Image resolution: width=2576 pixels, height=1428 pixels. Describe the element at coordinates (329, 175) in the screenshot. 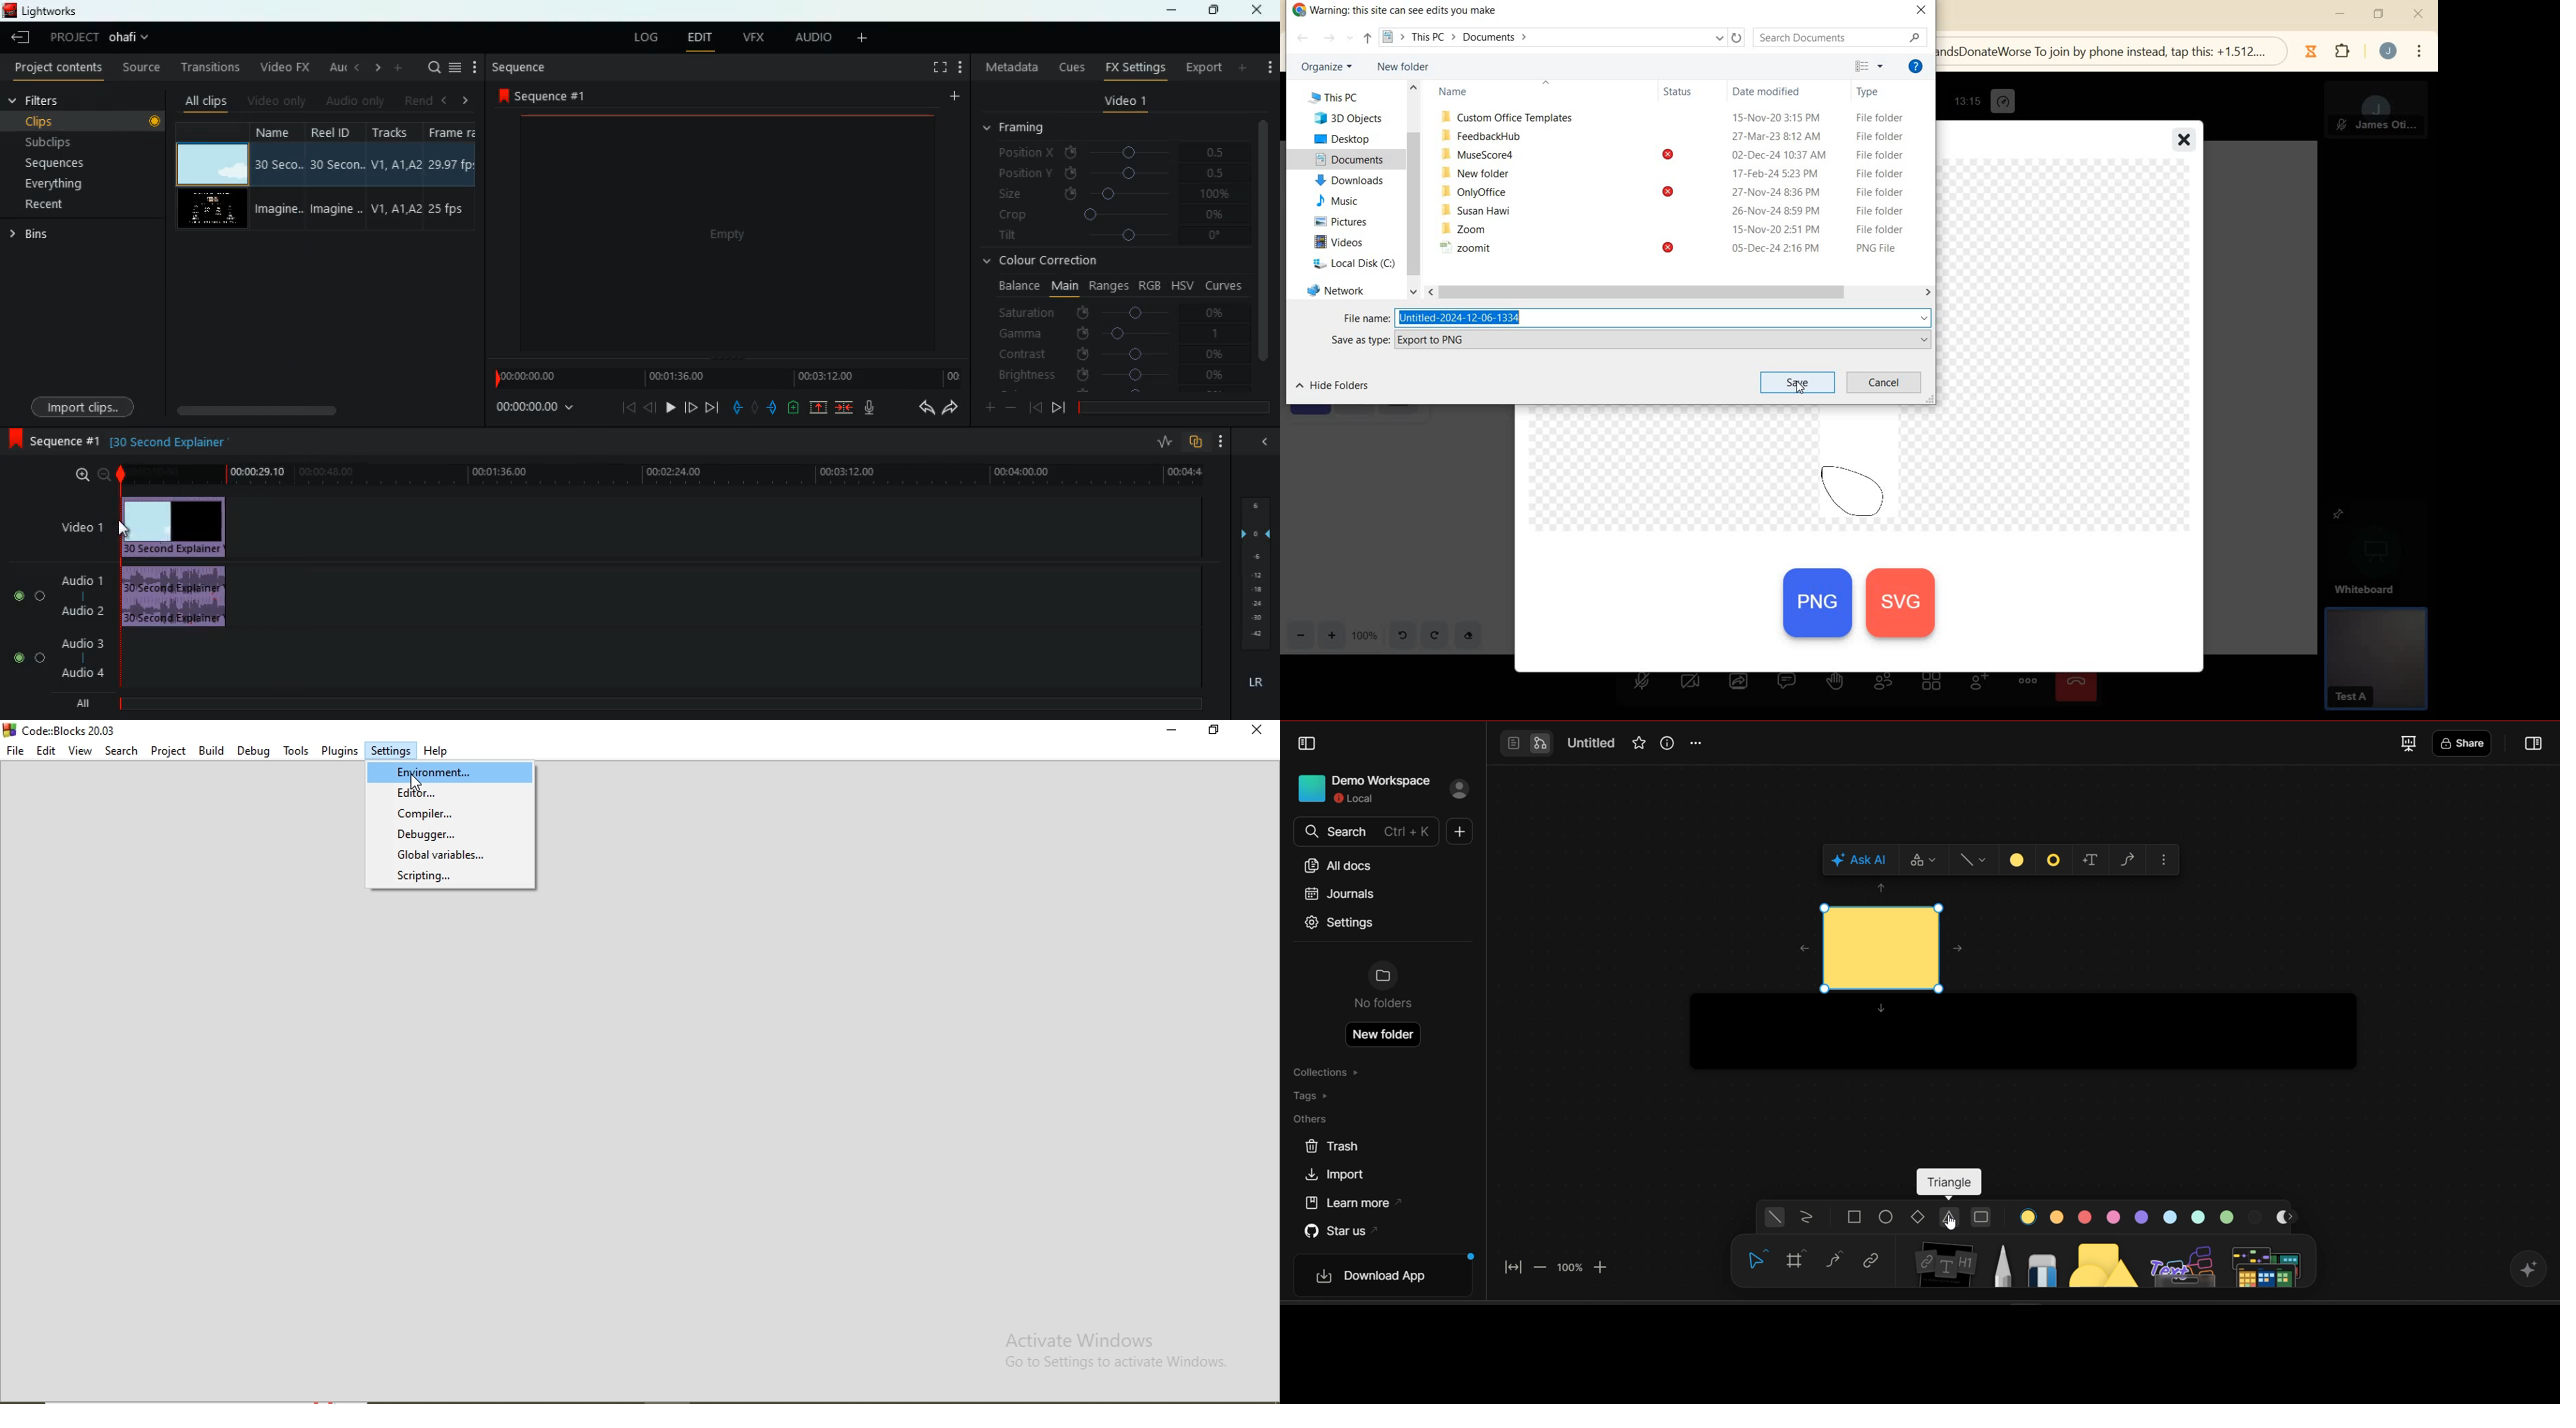

I see `reel id` at that location.